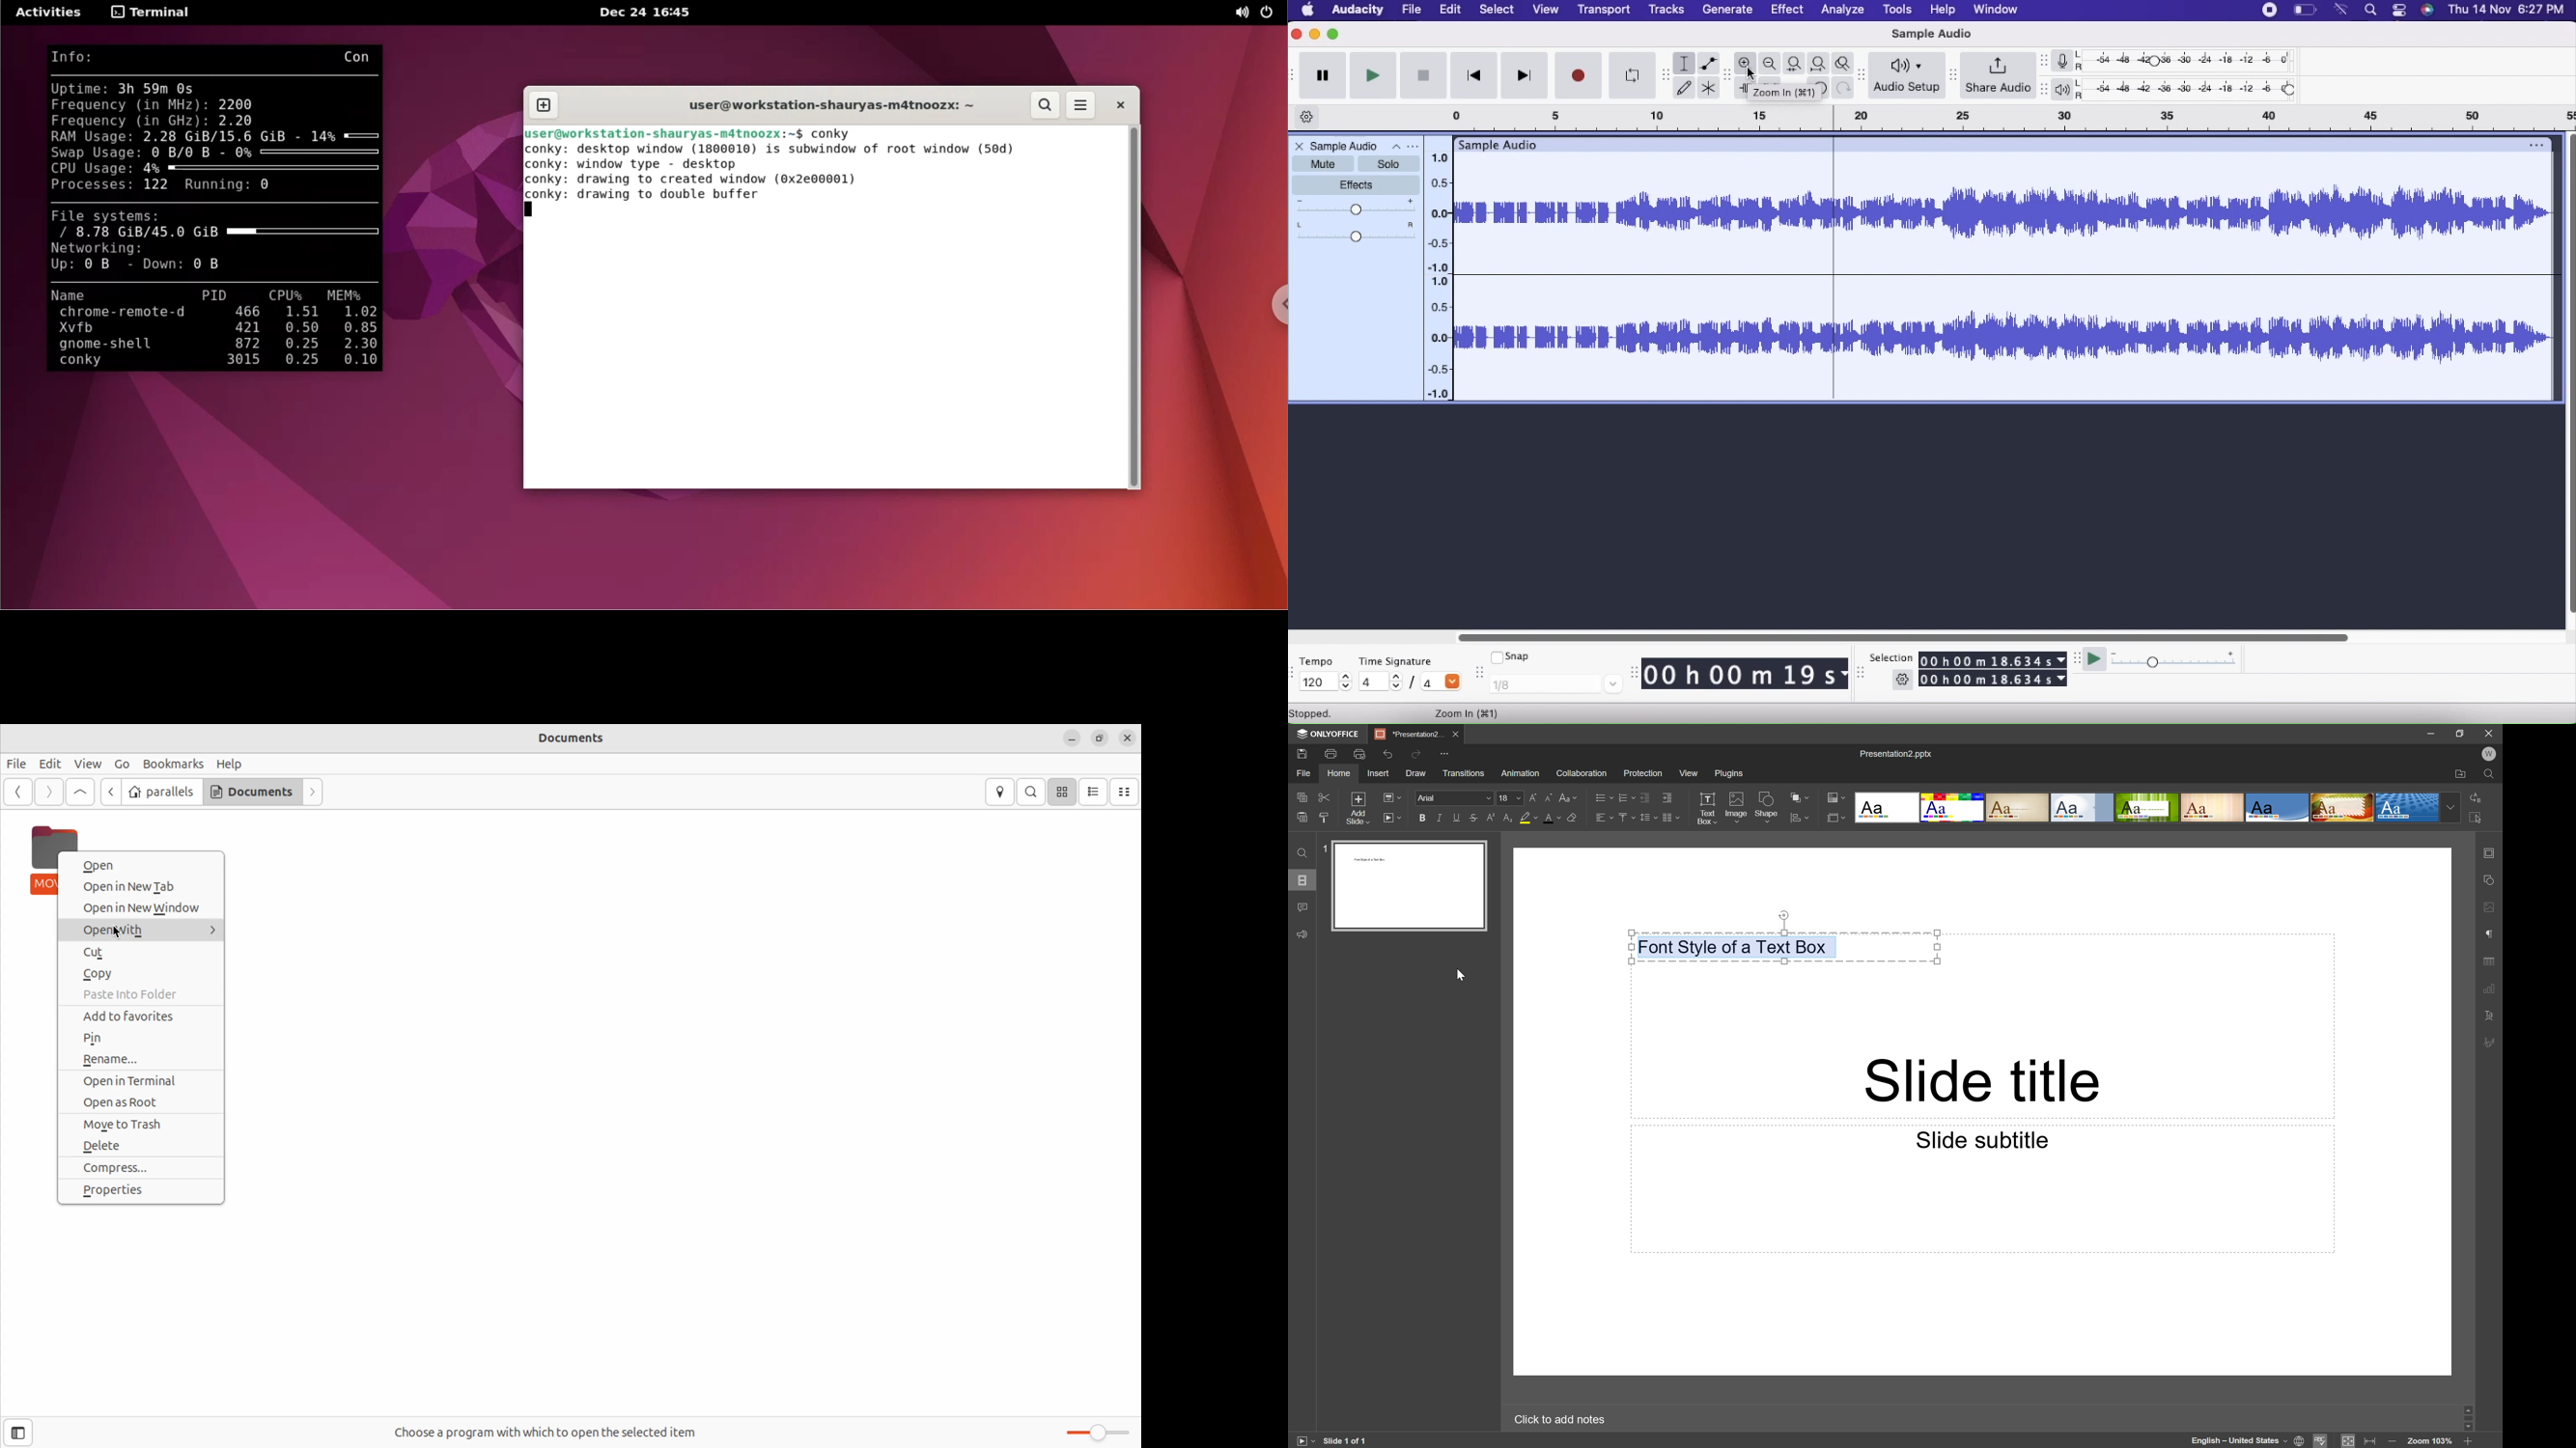  I want to click on Undo, so click(1390, 753).